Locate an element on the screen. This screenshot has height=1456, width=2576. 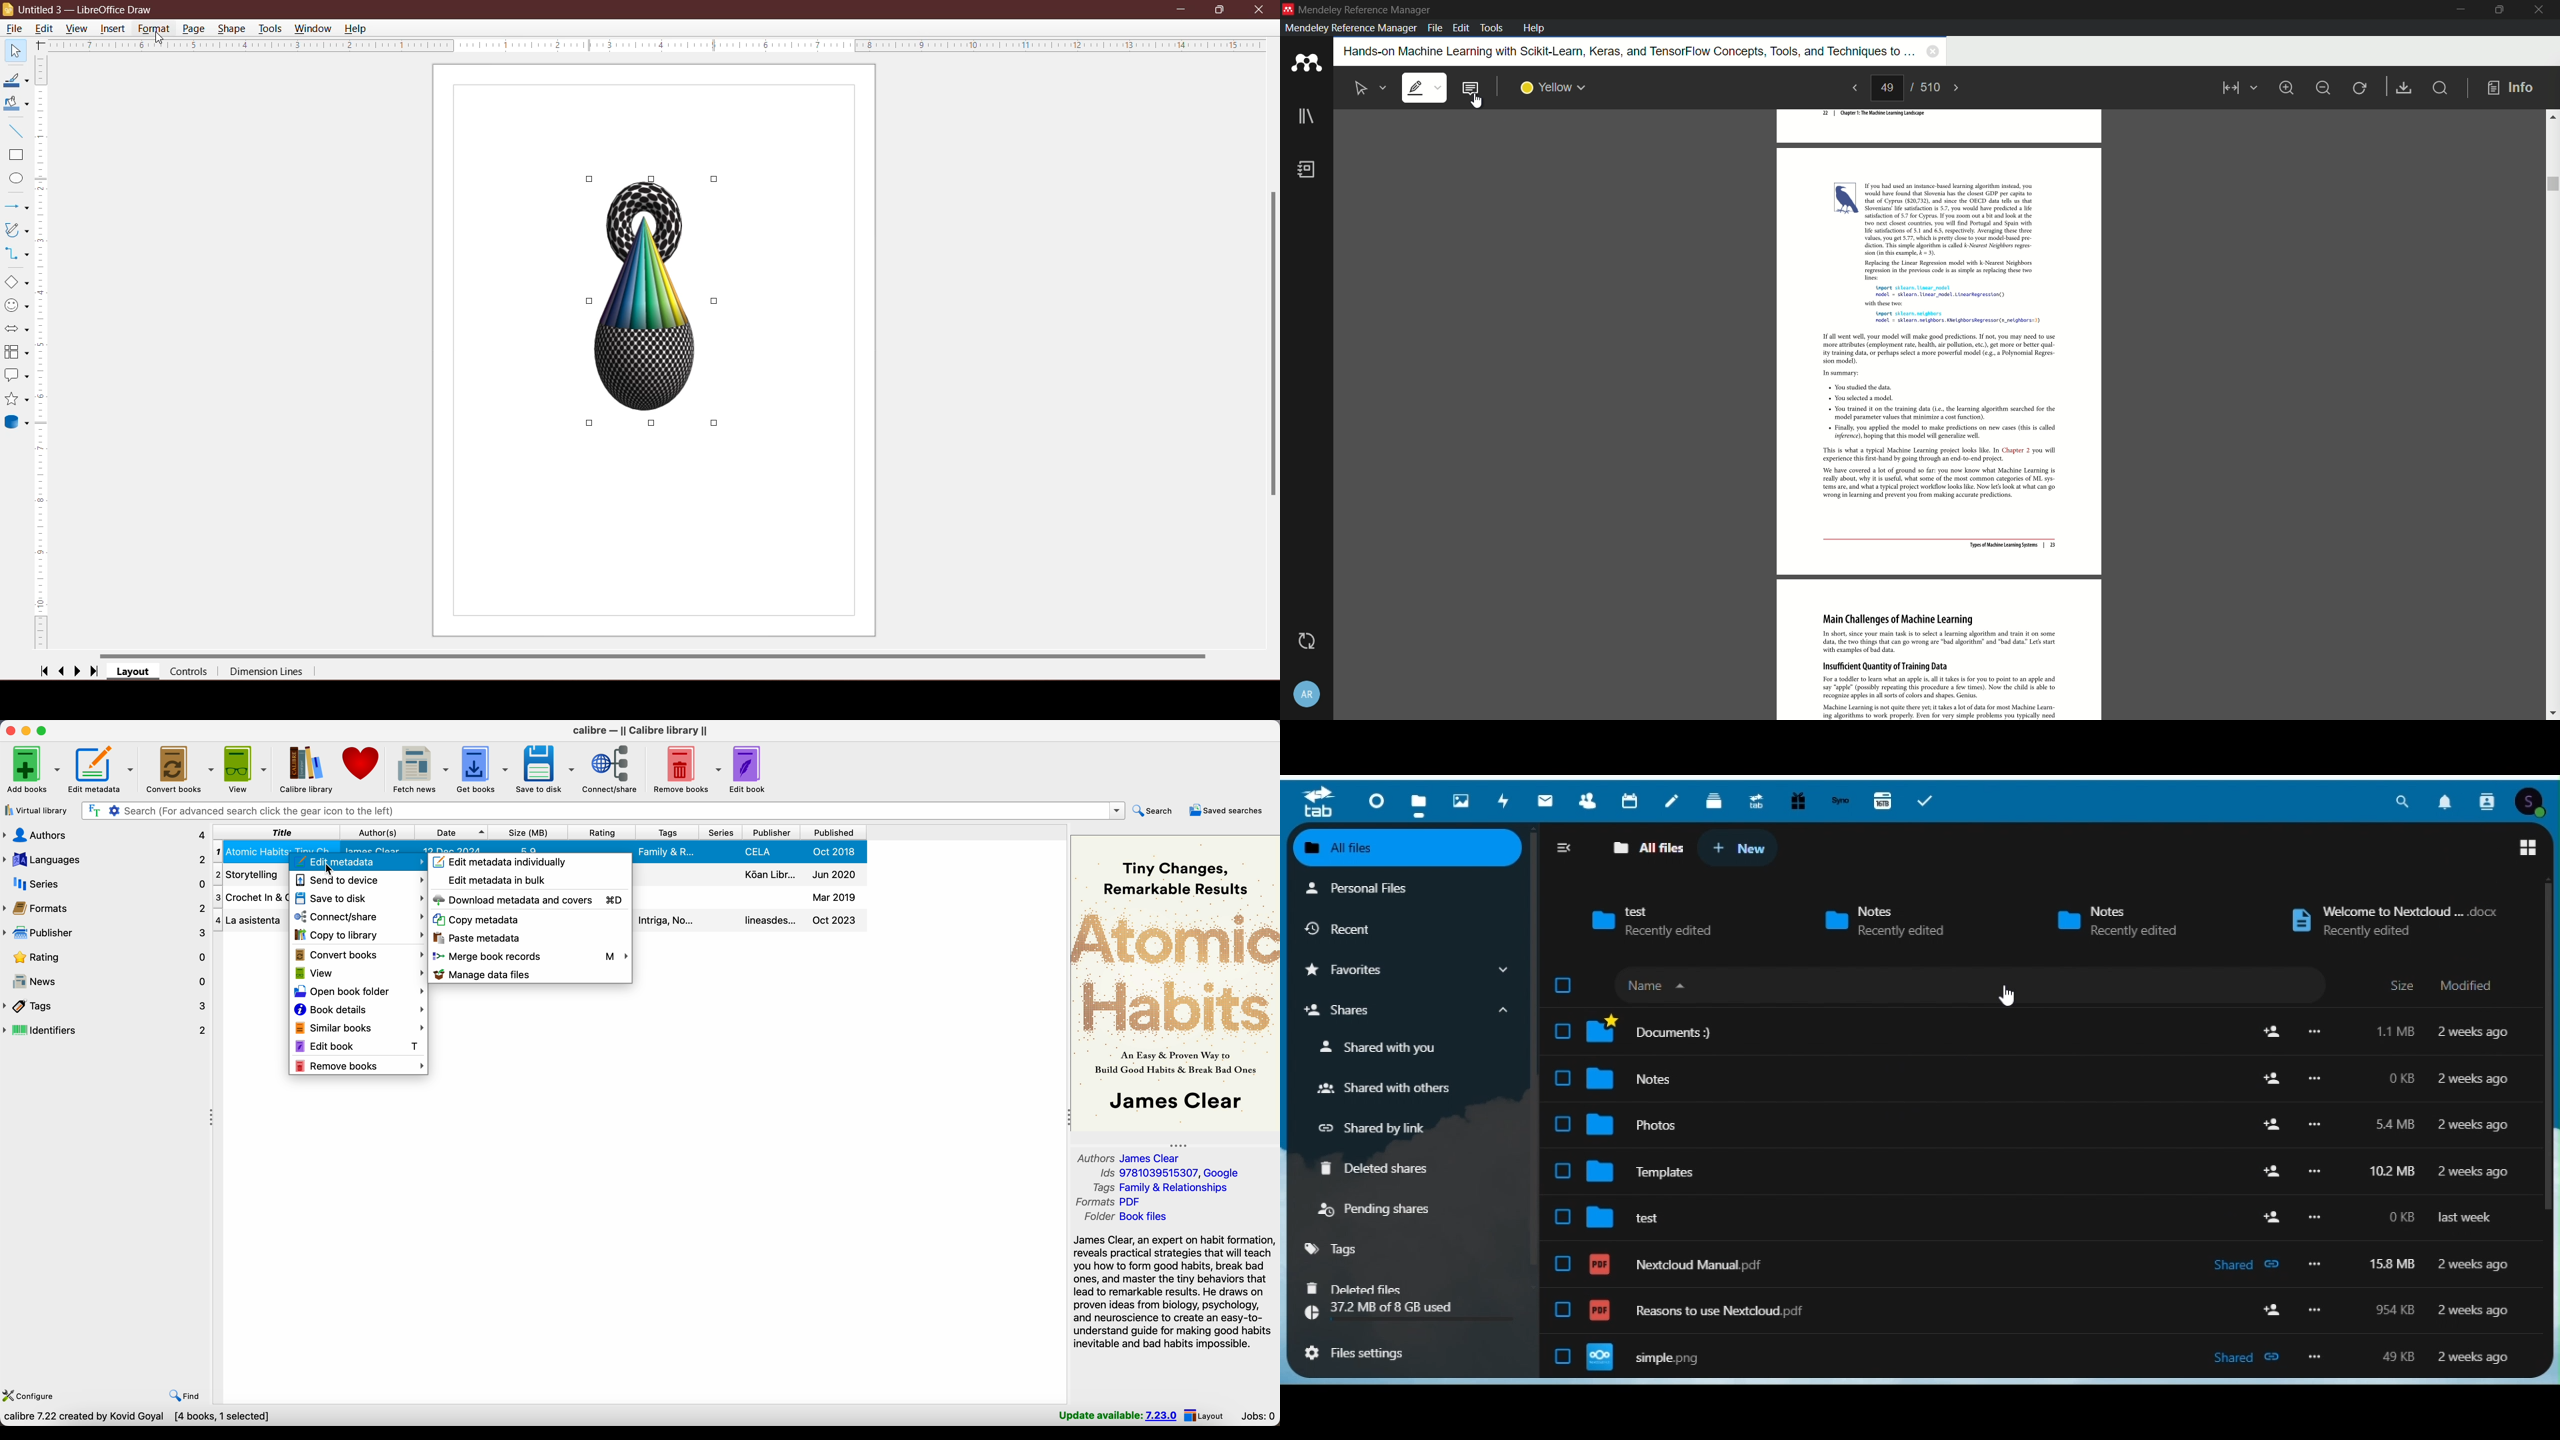
test recently added is located at coordinates (1645, 922).